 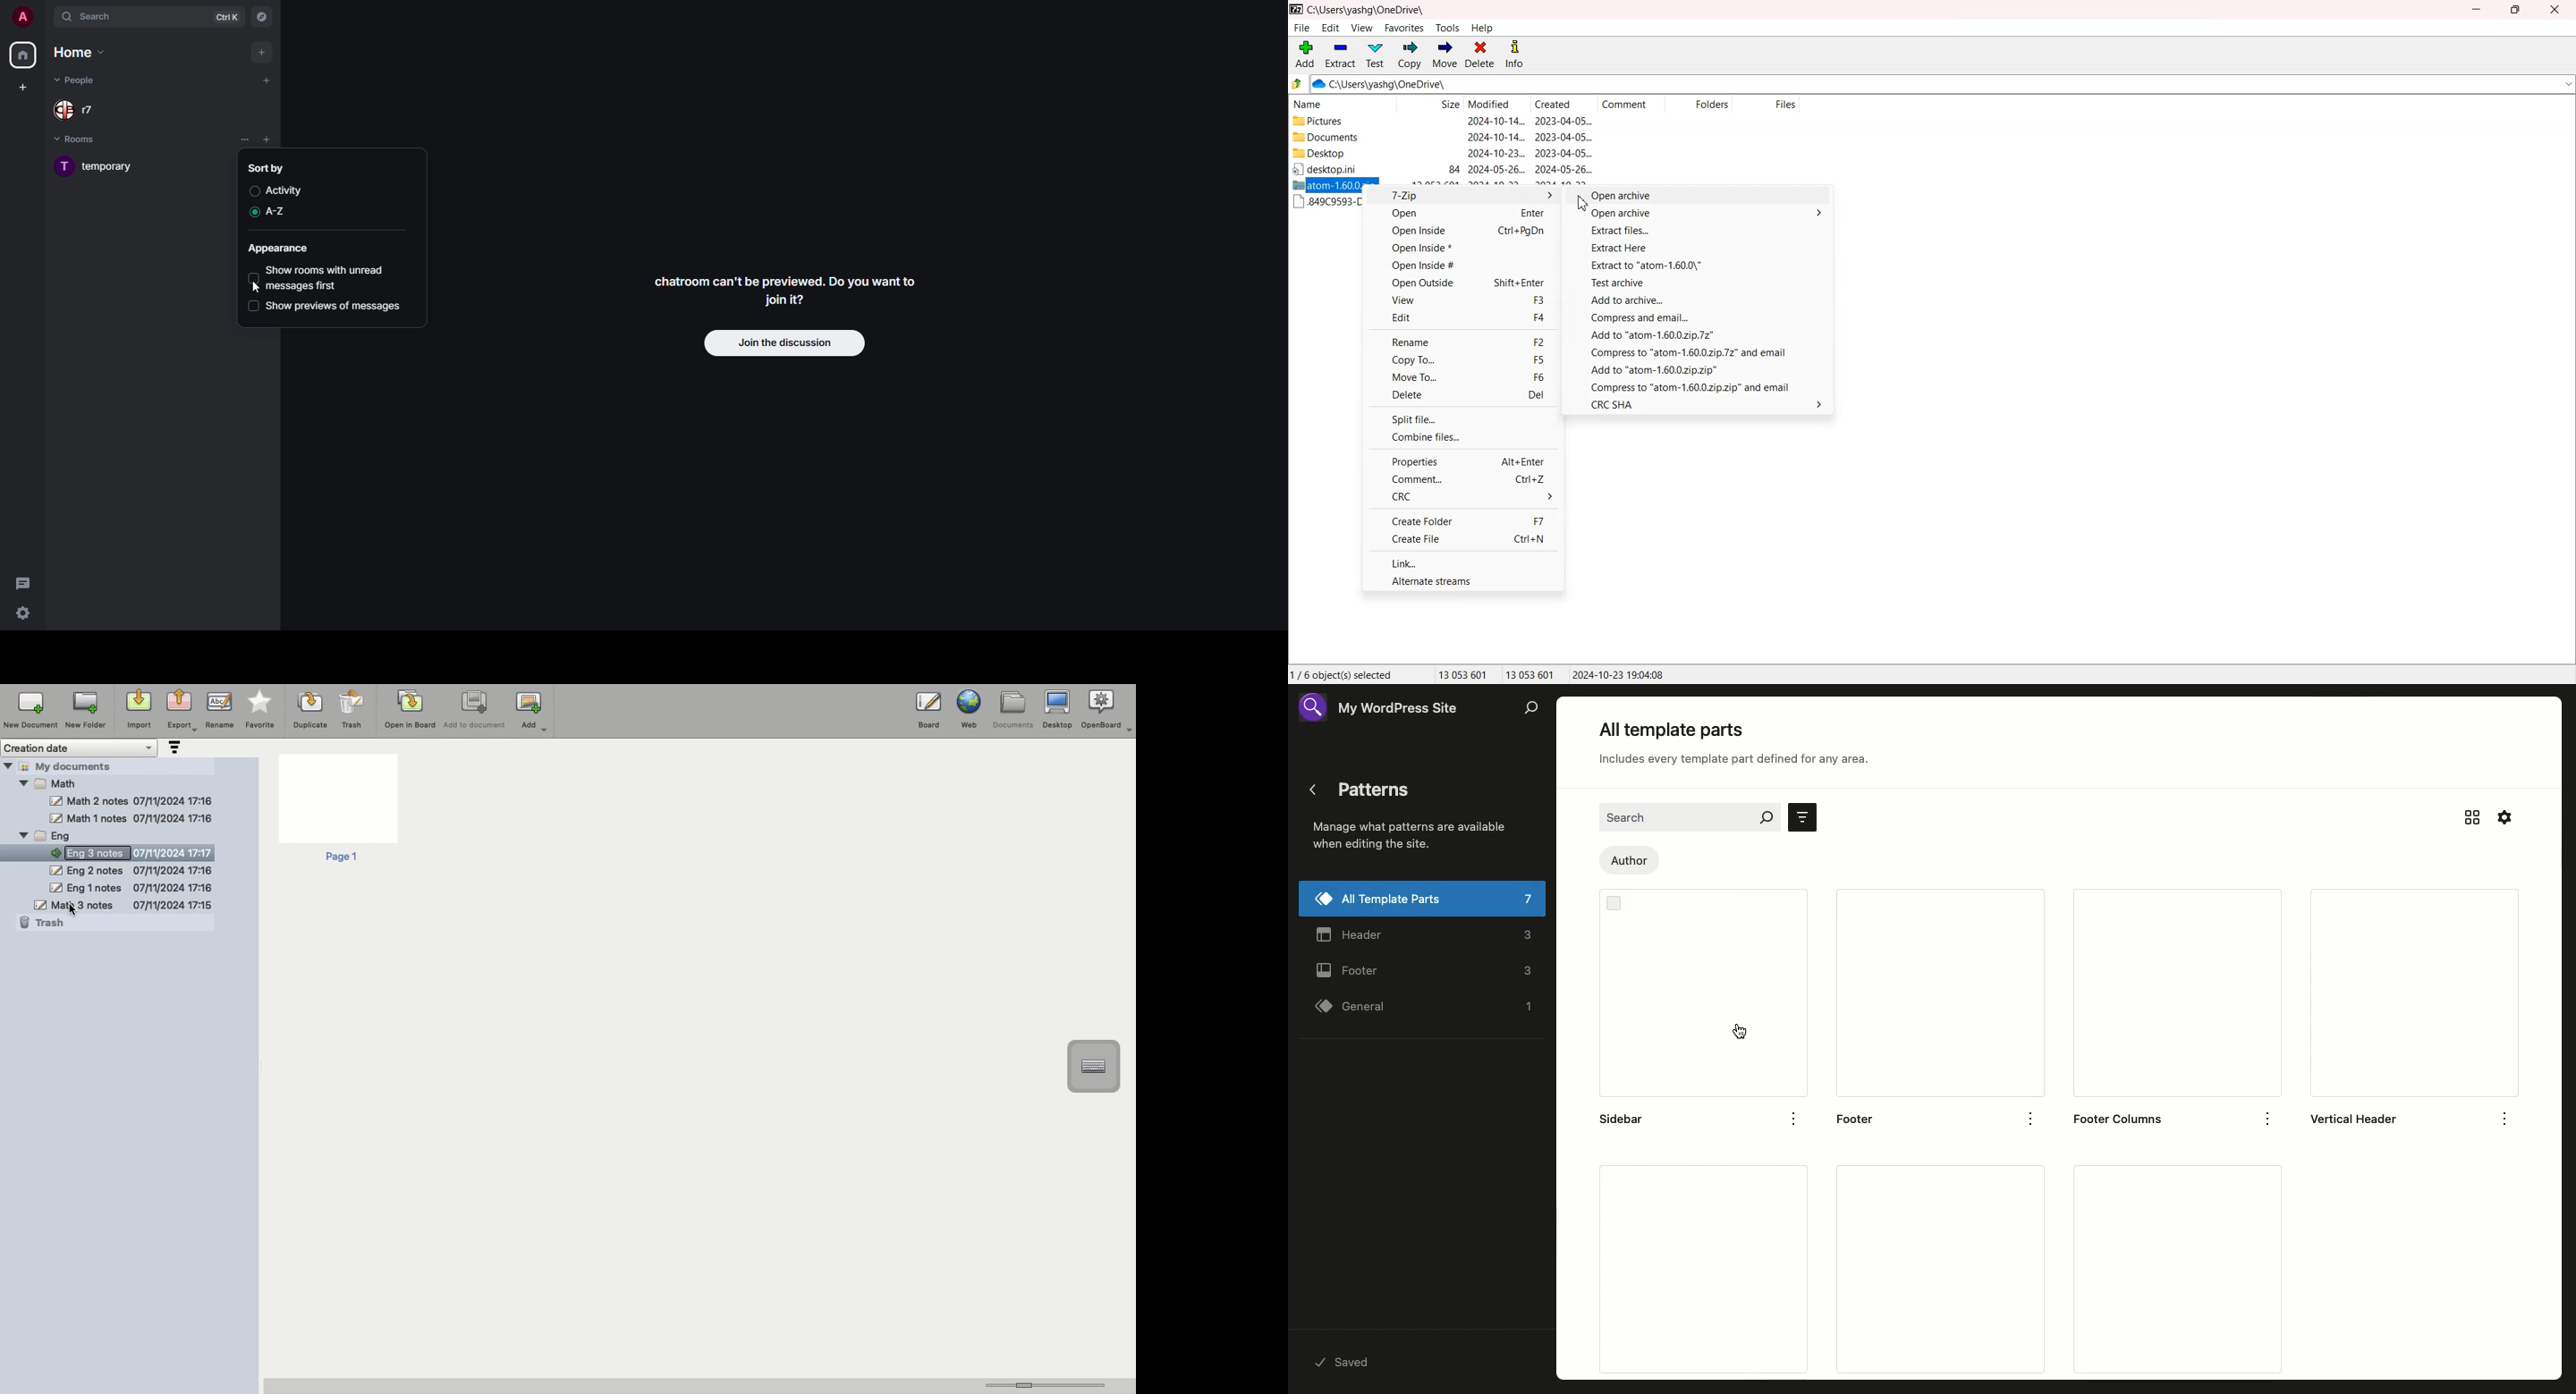 I want to click on Add to 7z, so click(x=1700, y=335).